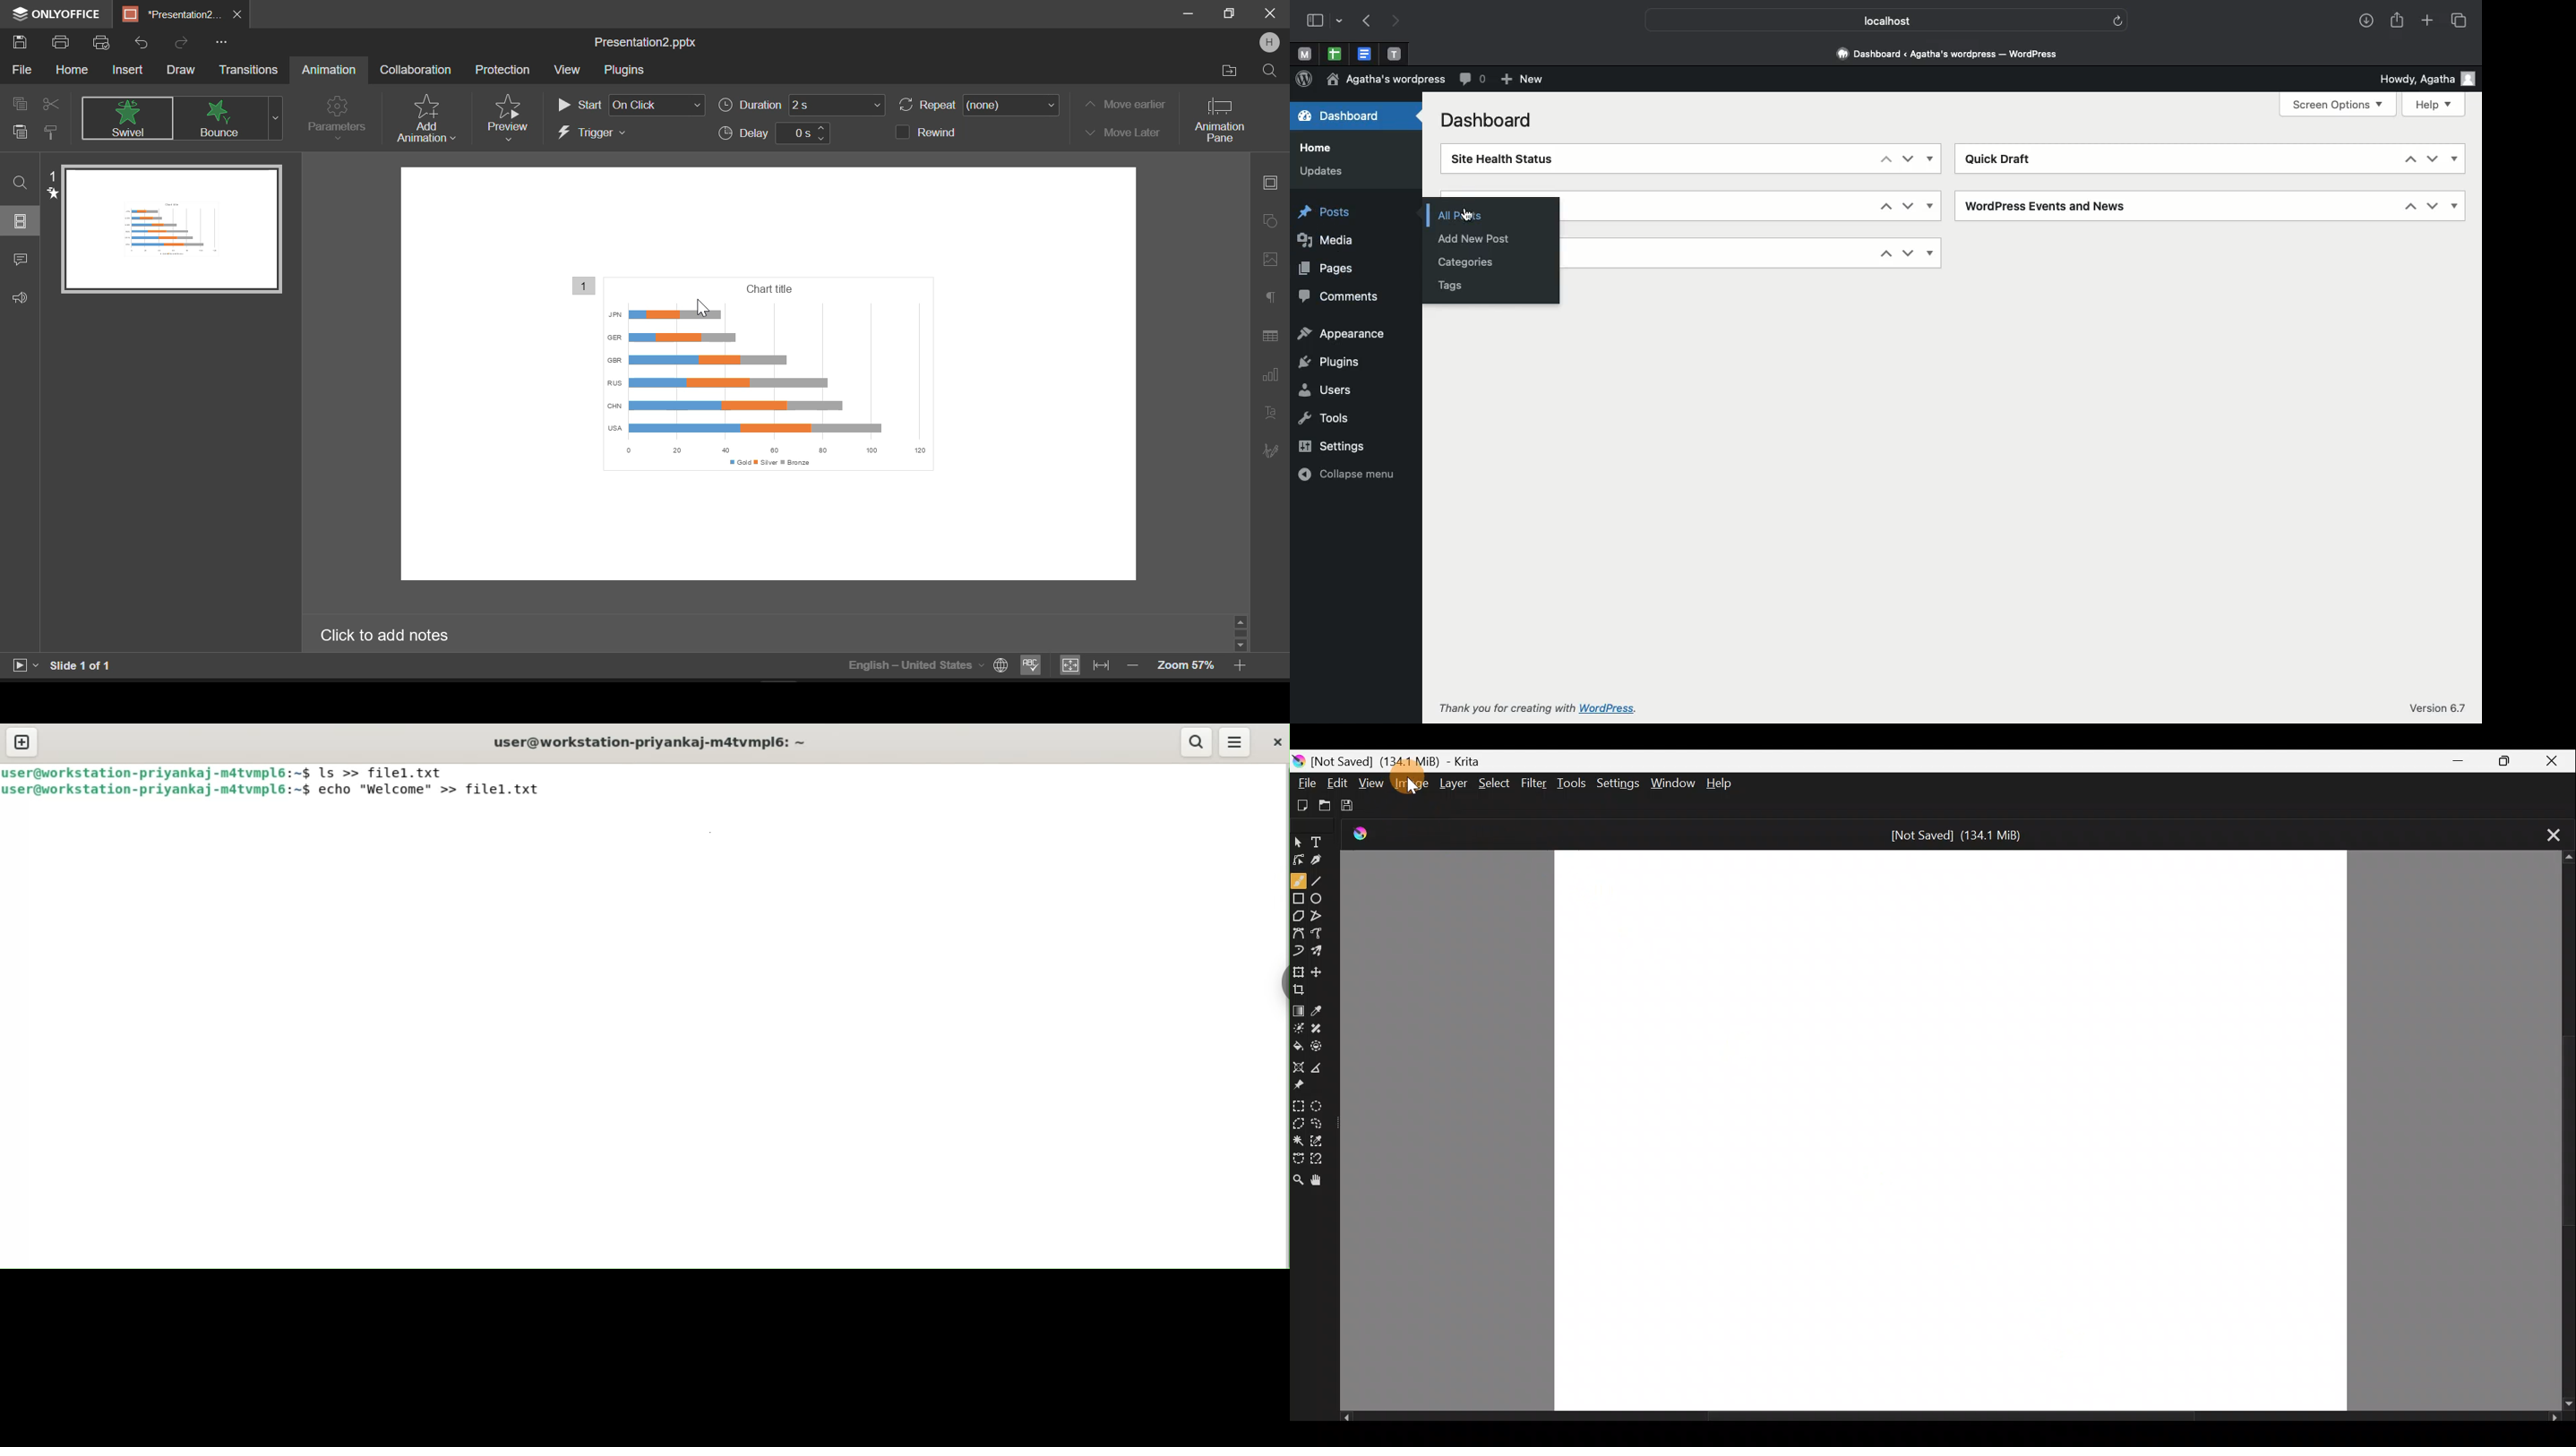 The height and width of the screenshot is (1456, 2576). I want to click on Crop the image to an area, so click(1305, 989).